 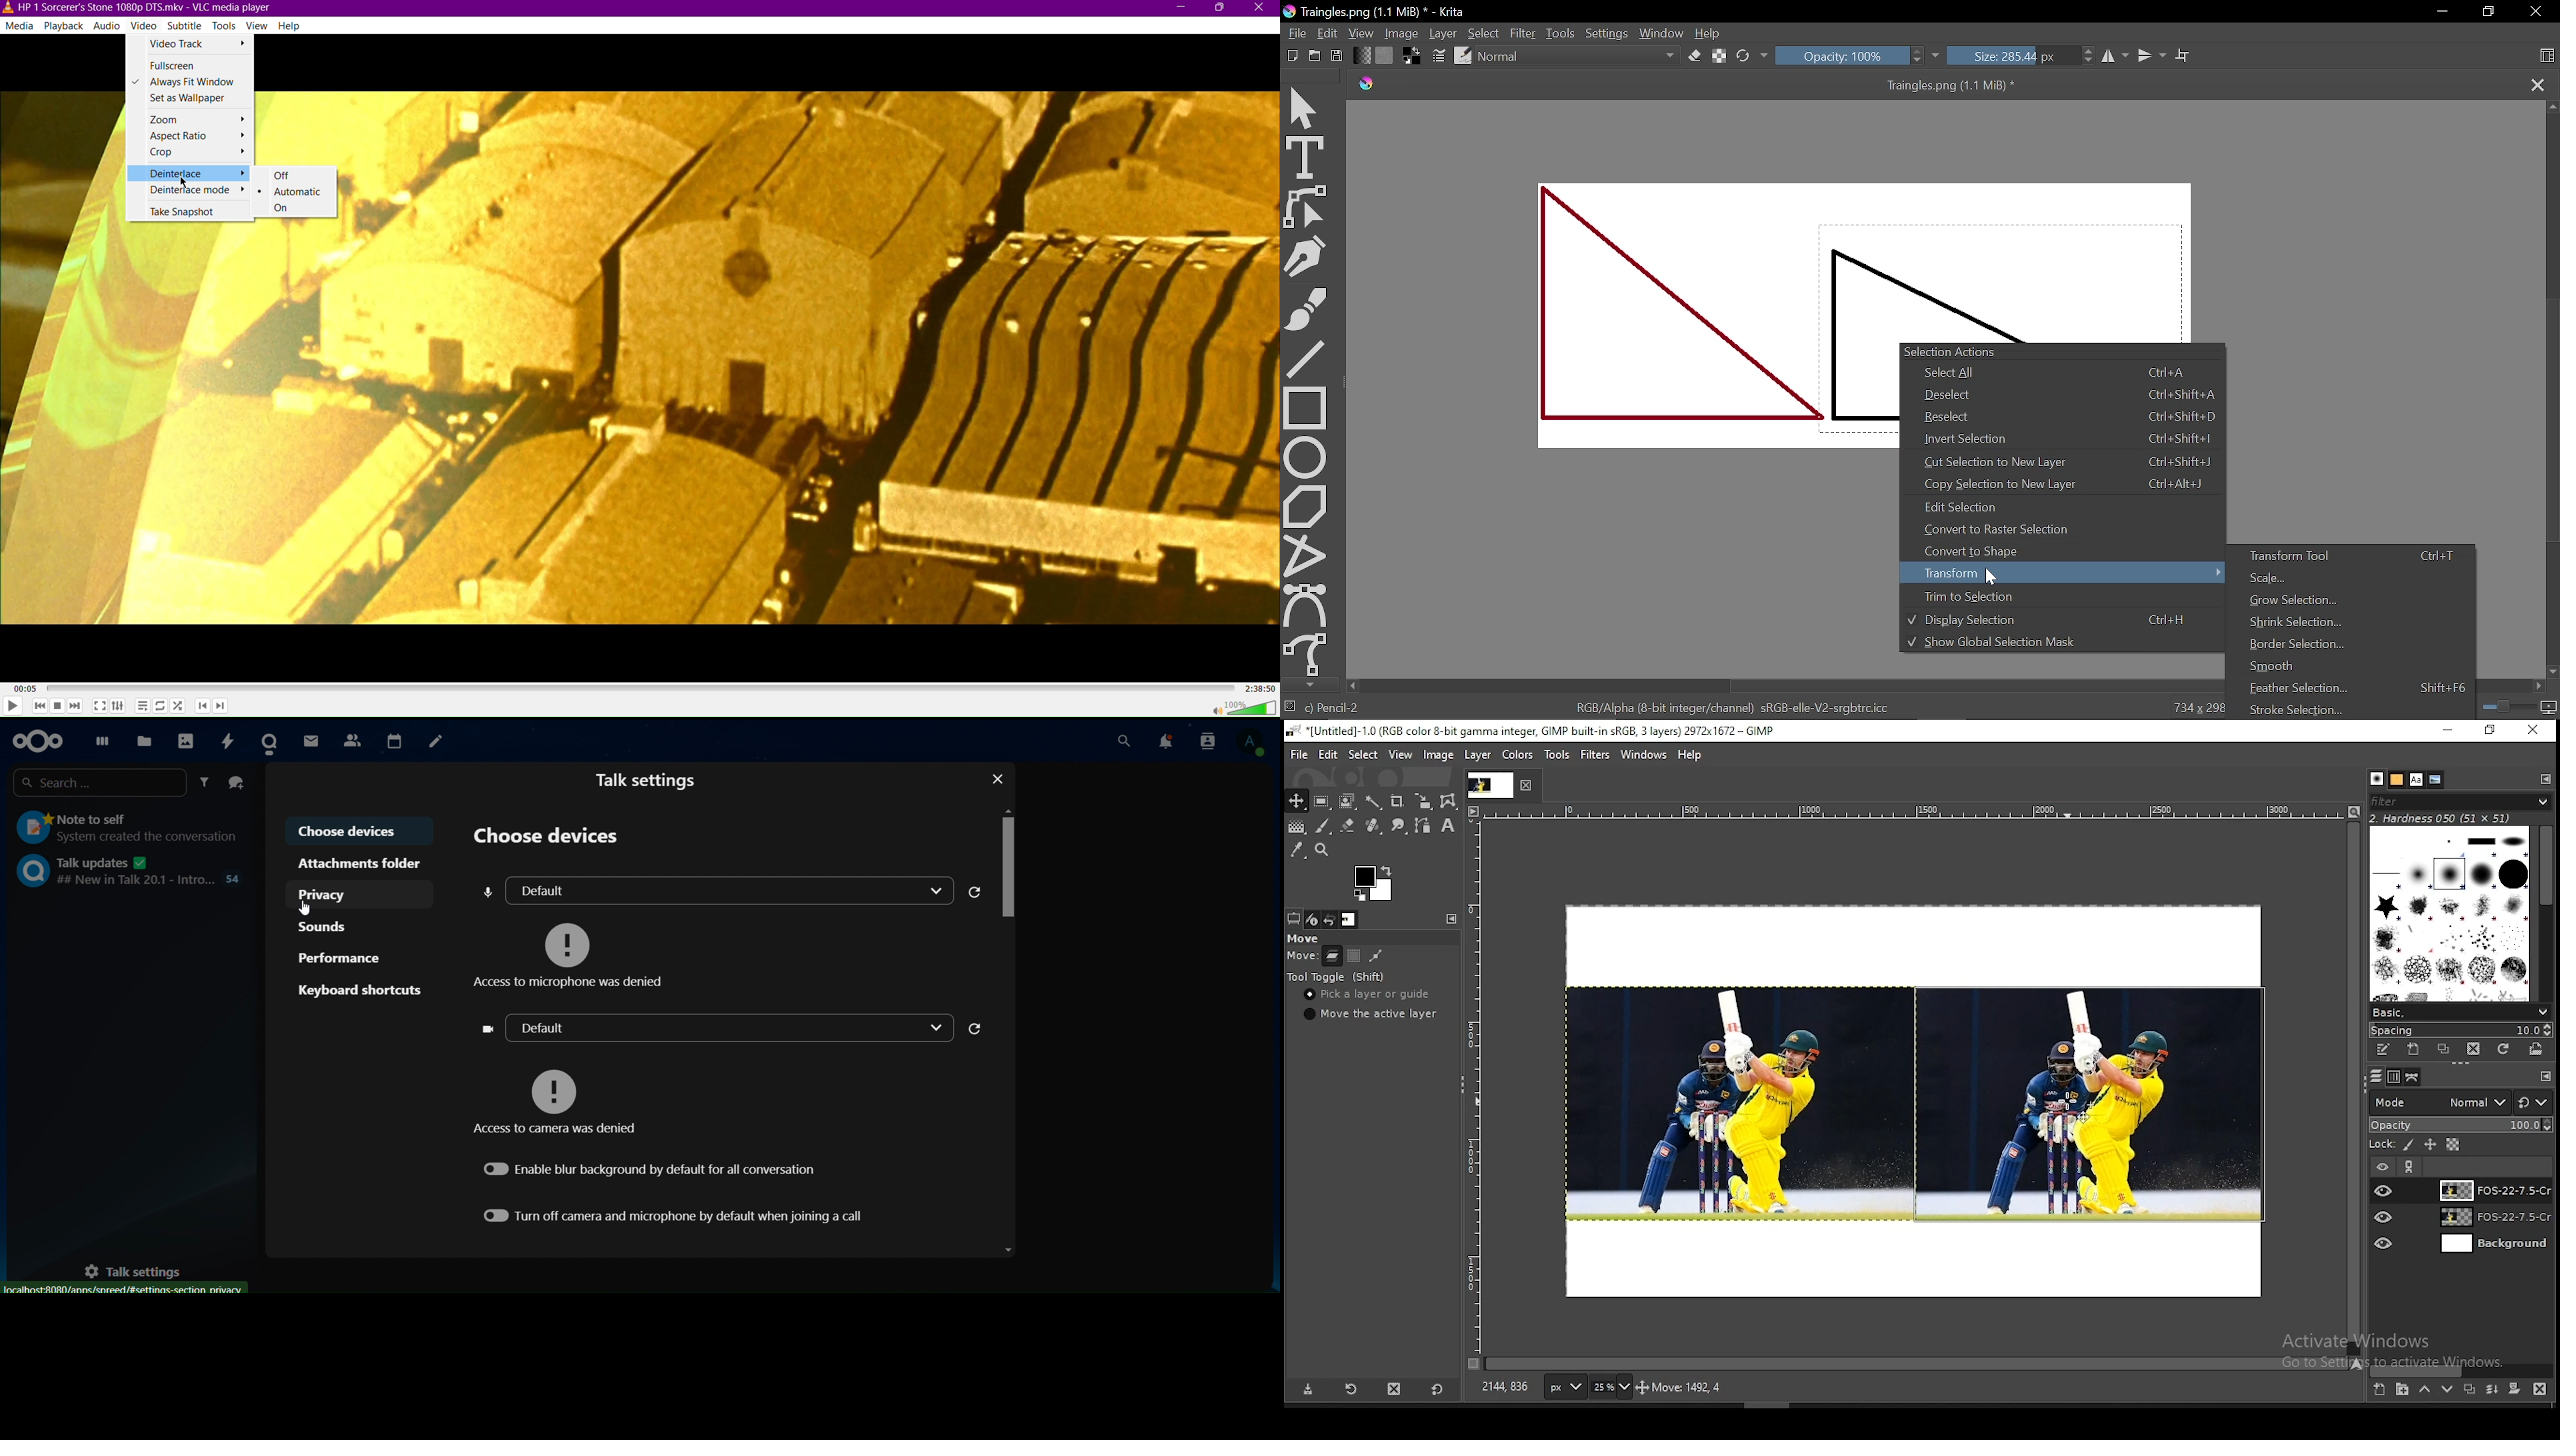 What do you see at coordinates (1694, 57) in the screenshot?
I see `Eraser` at bounding box center [1694, 57].